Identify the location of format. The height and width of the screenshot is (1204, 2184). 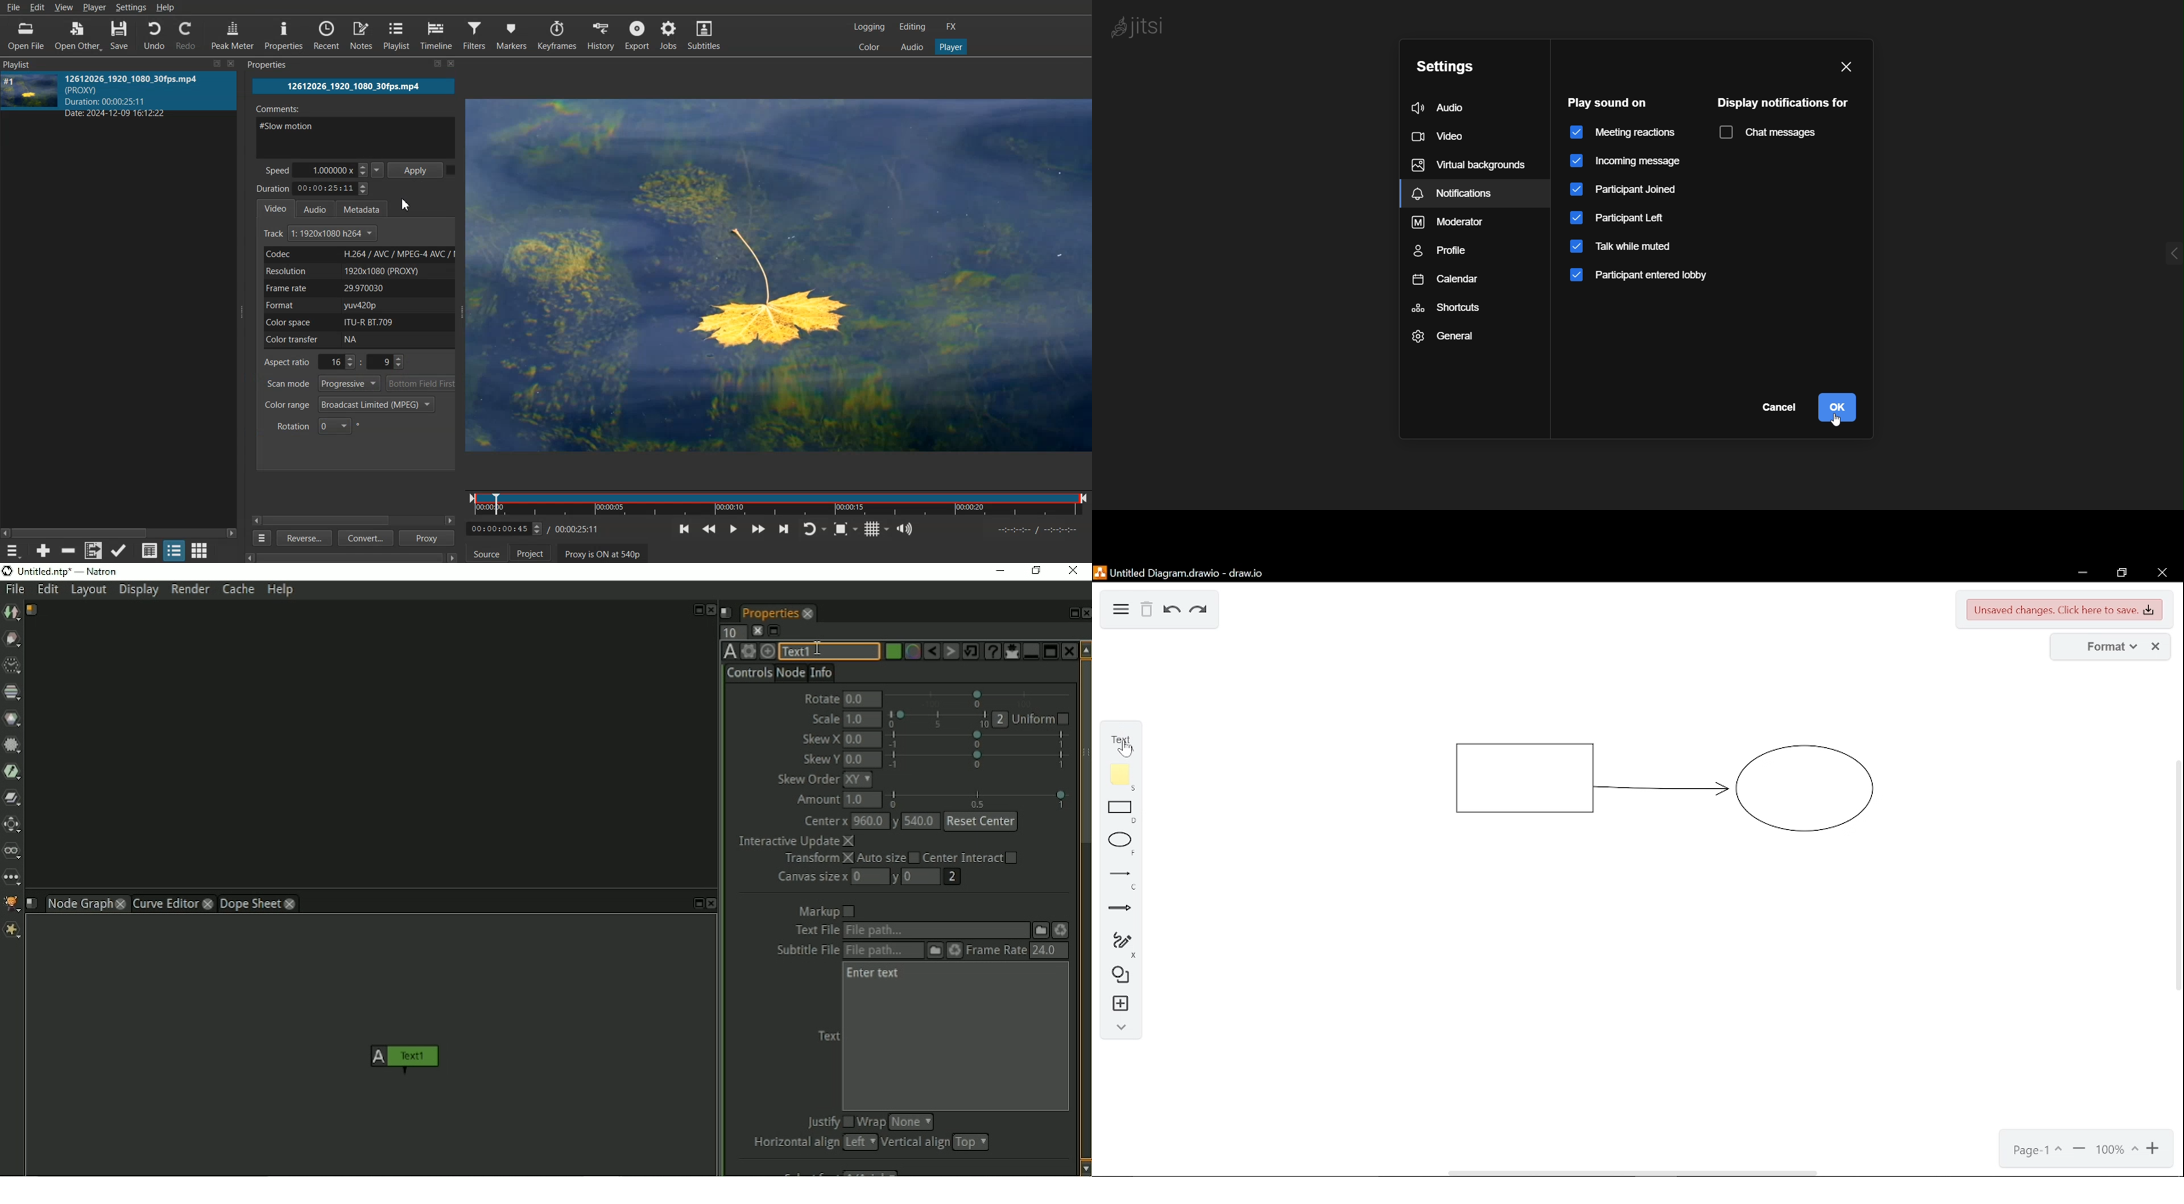
(2098, 647).